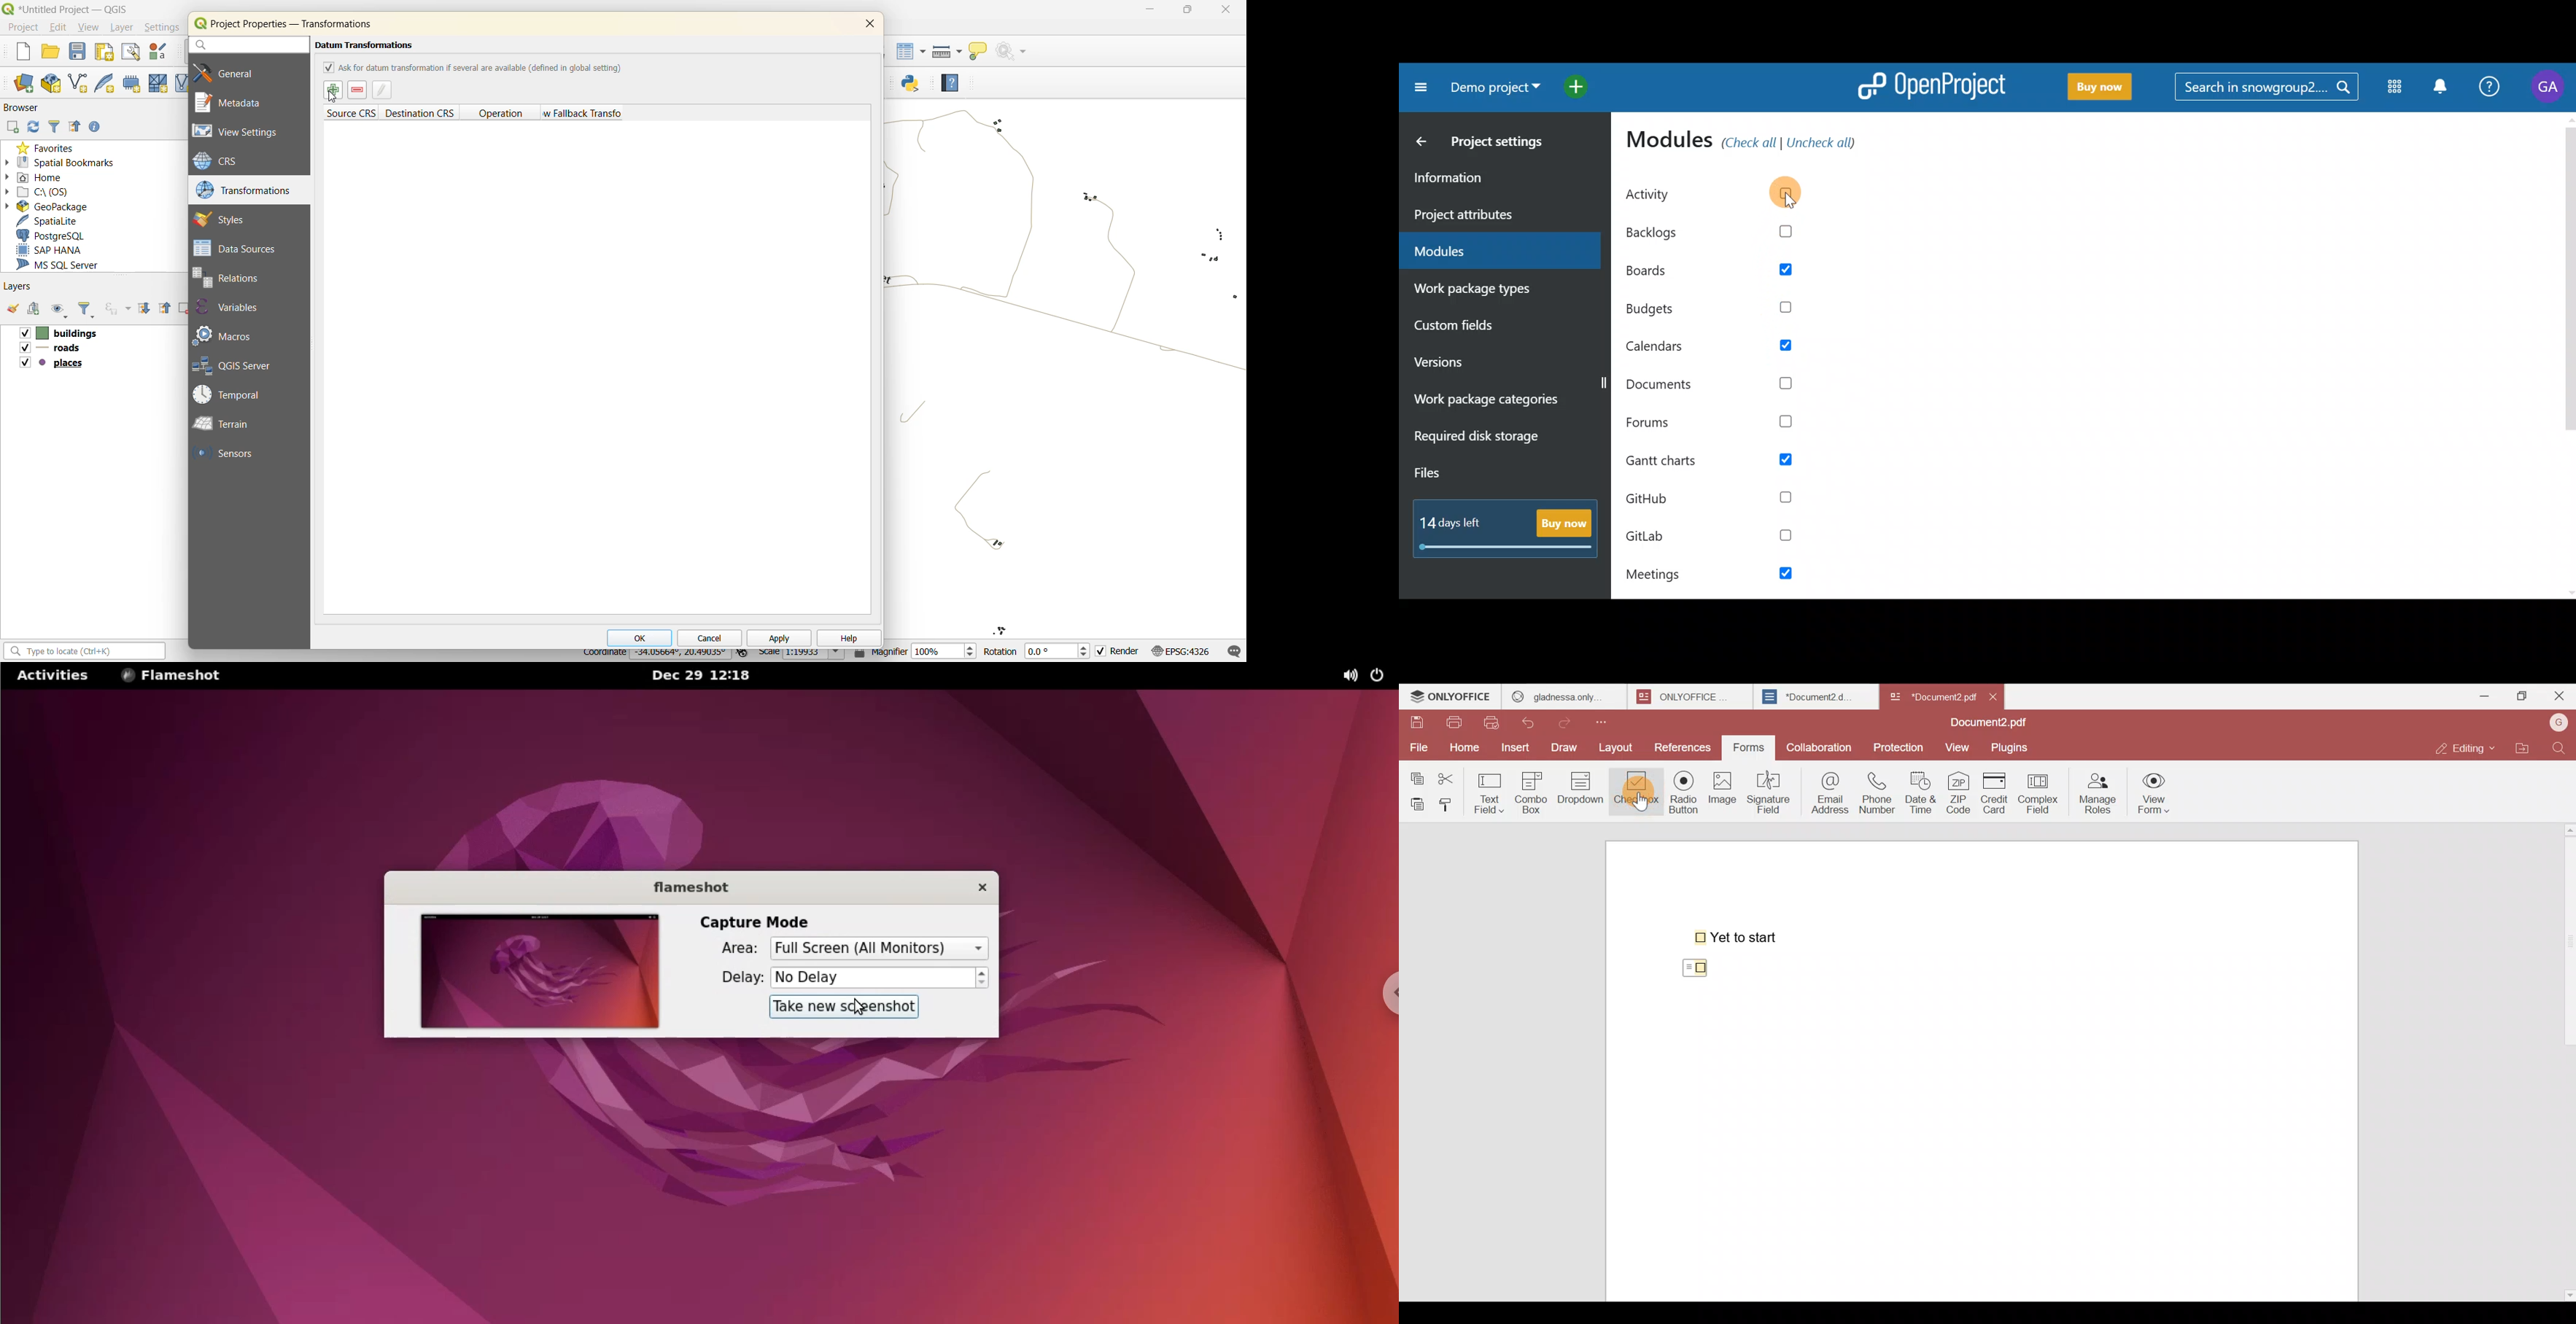  What do you see at coordinates (200, 23) in the screenshot?
I see `icon` at bounding box center [200, 23].